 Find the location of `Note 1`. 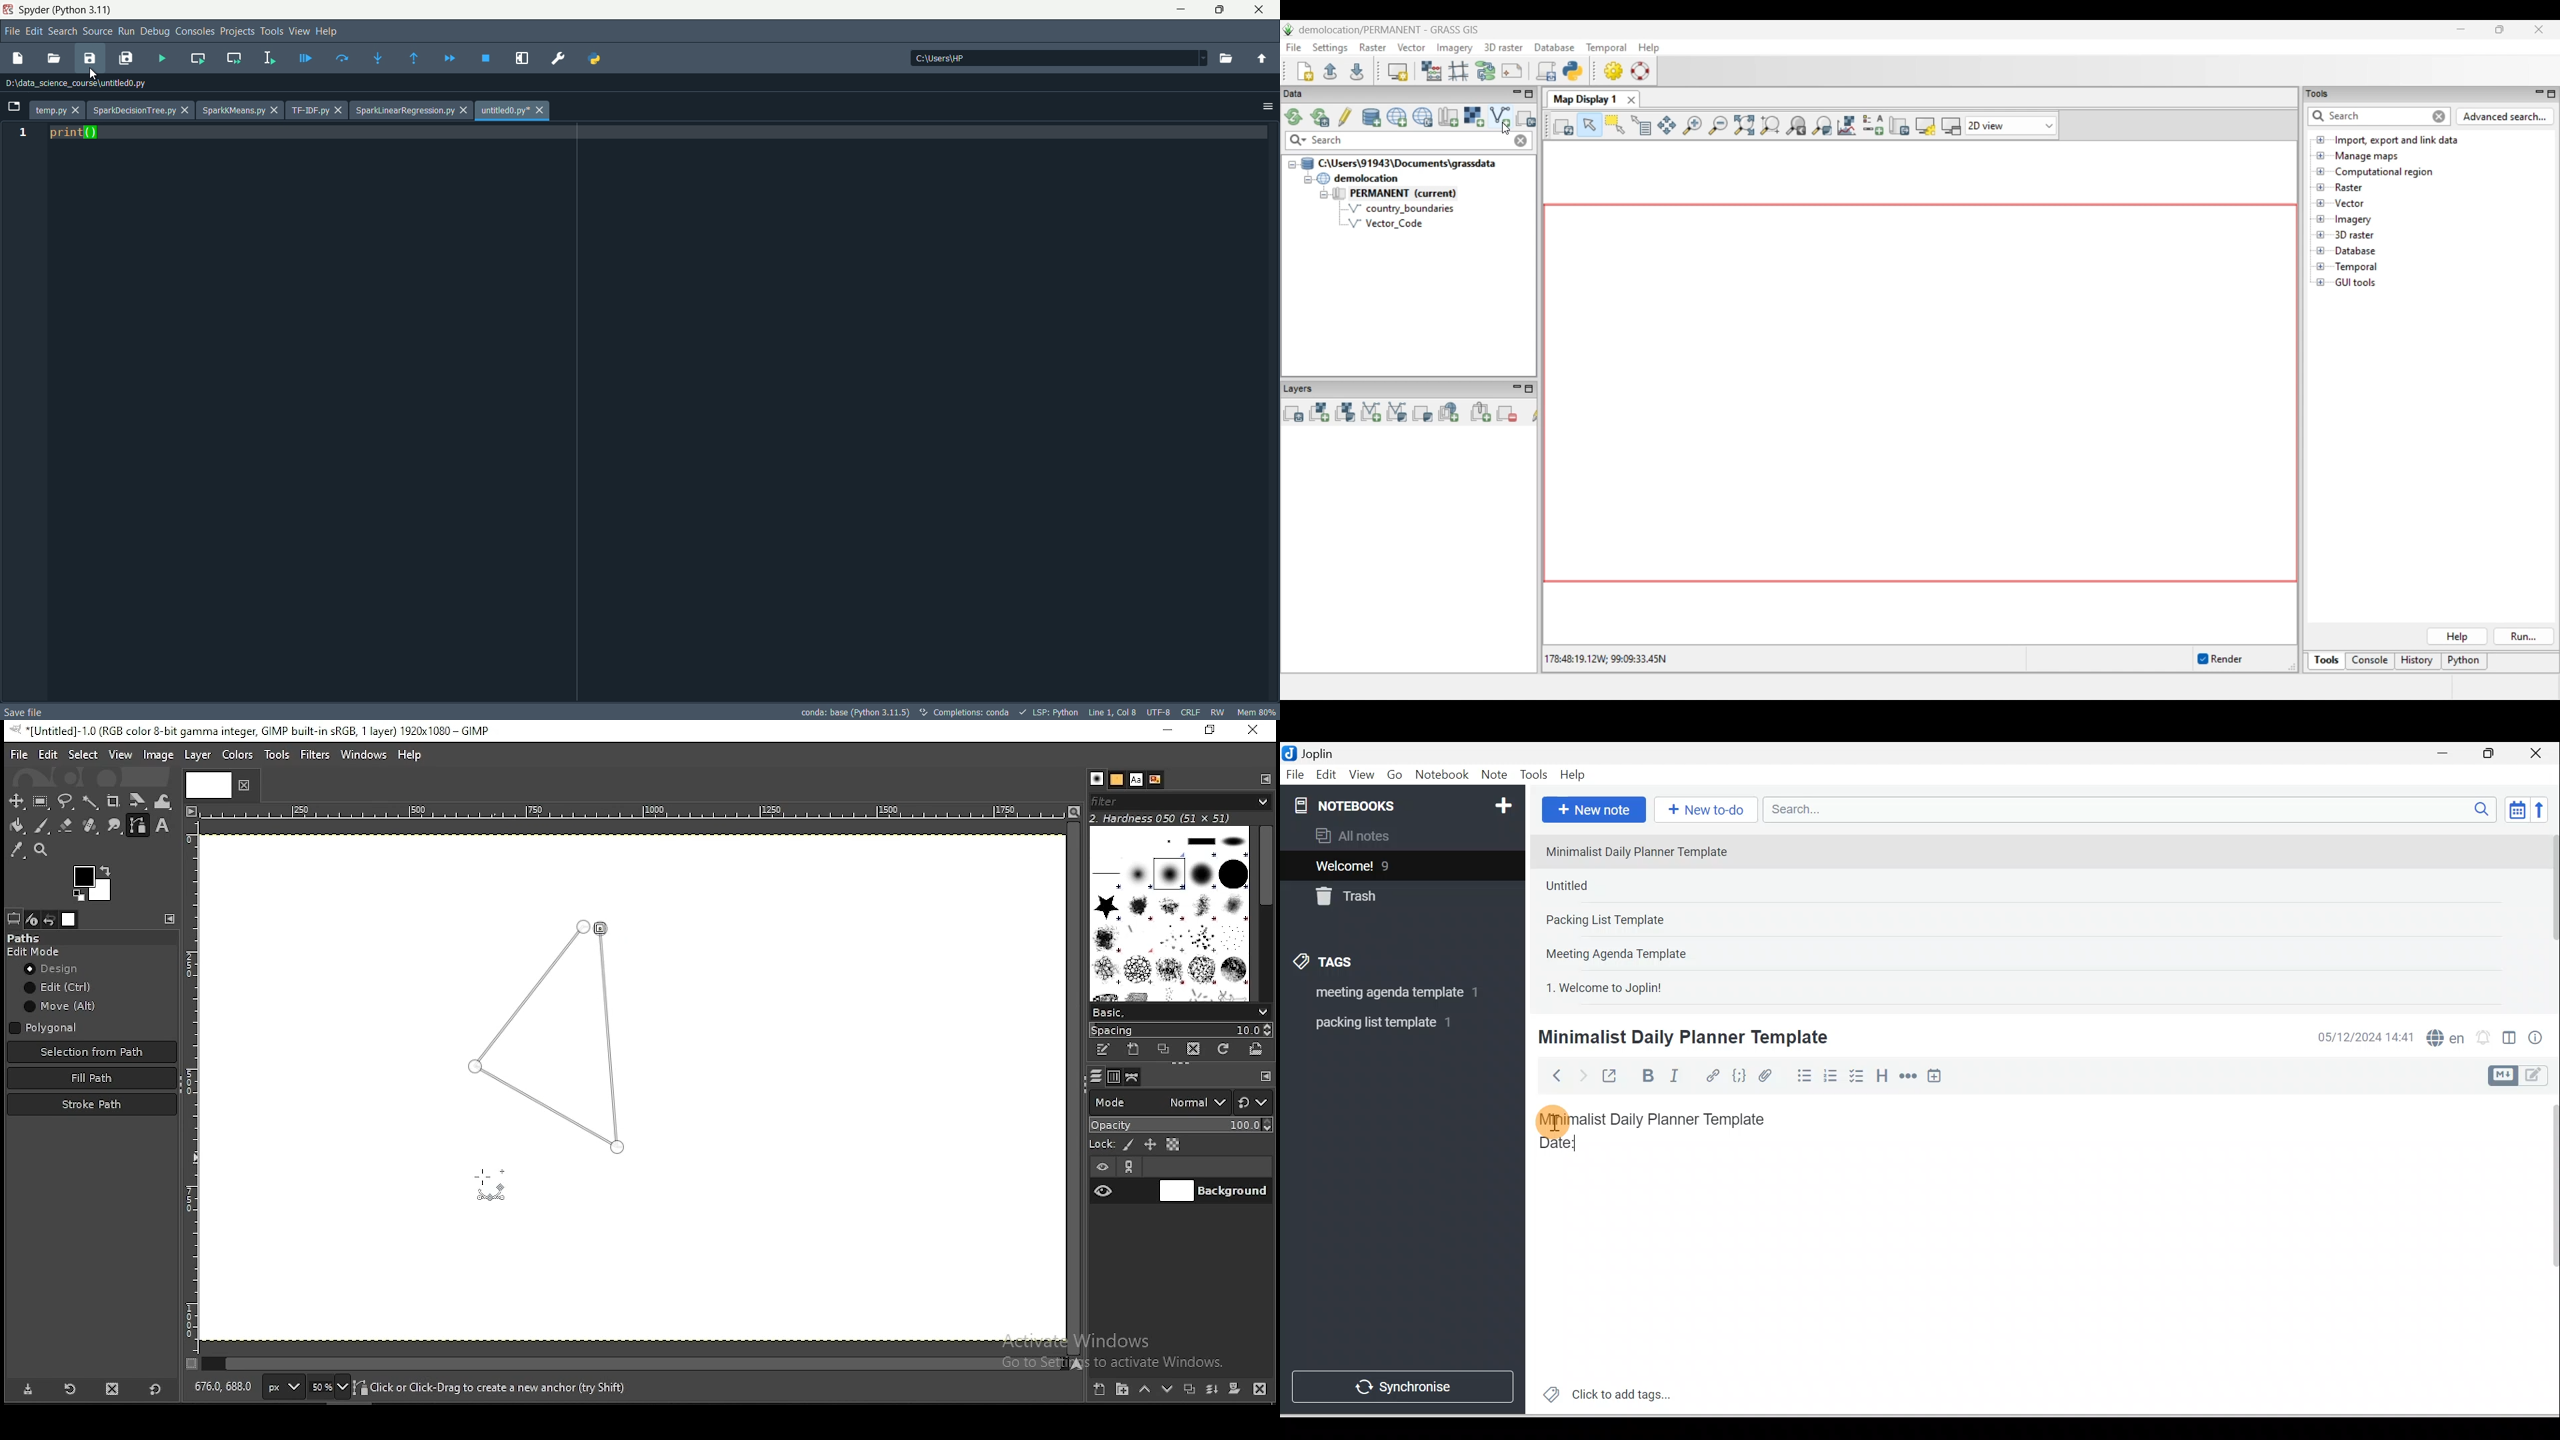

Note 1 is located at coordinates (1646, 851).